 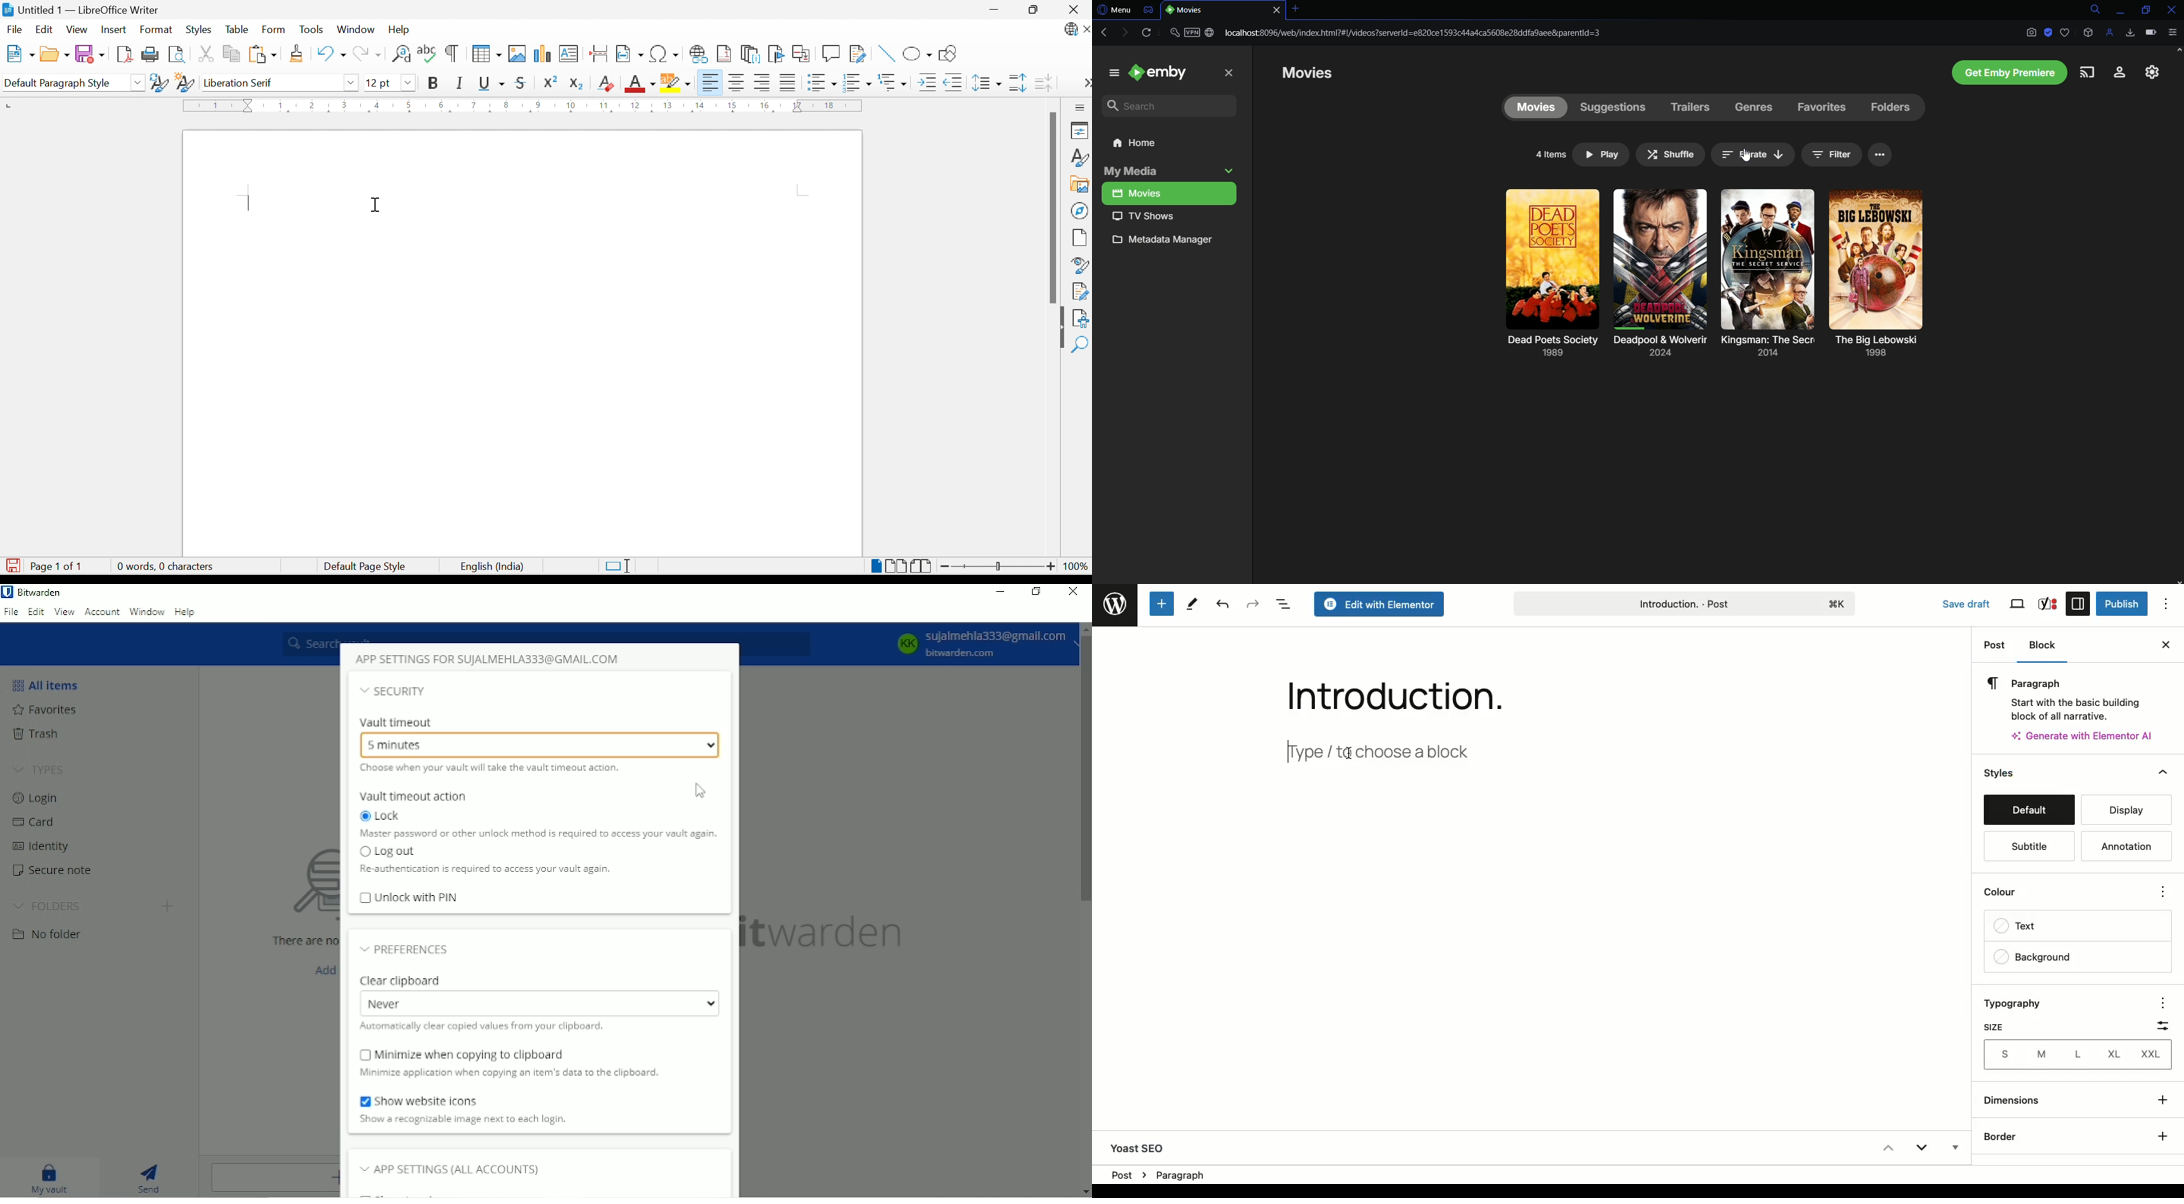 What do you see at coordinates (1001, 592) in the screenshot?
I see `Minimize` at bounding box center [1001, 592].